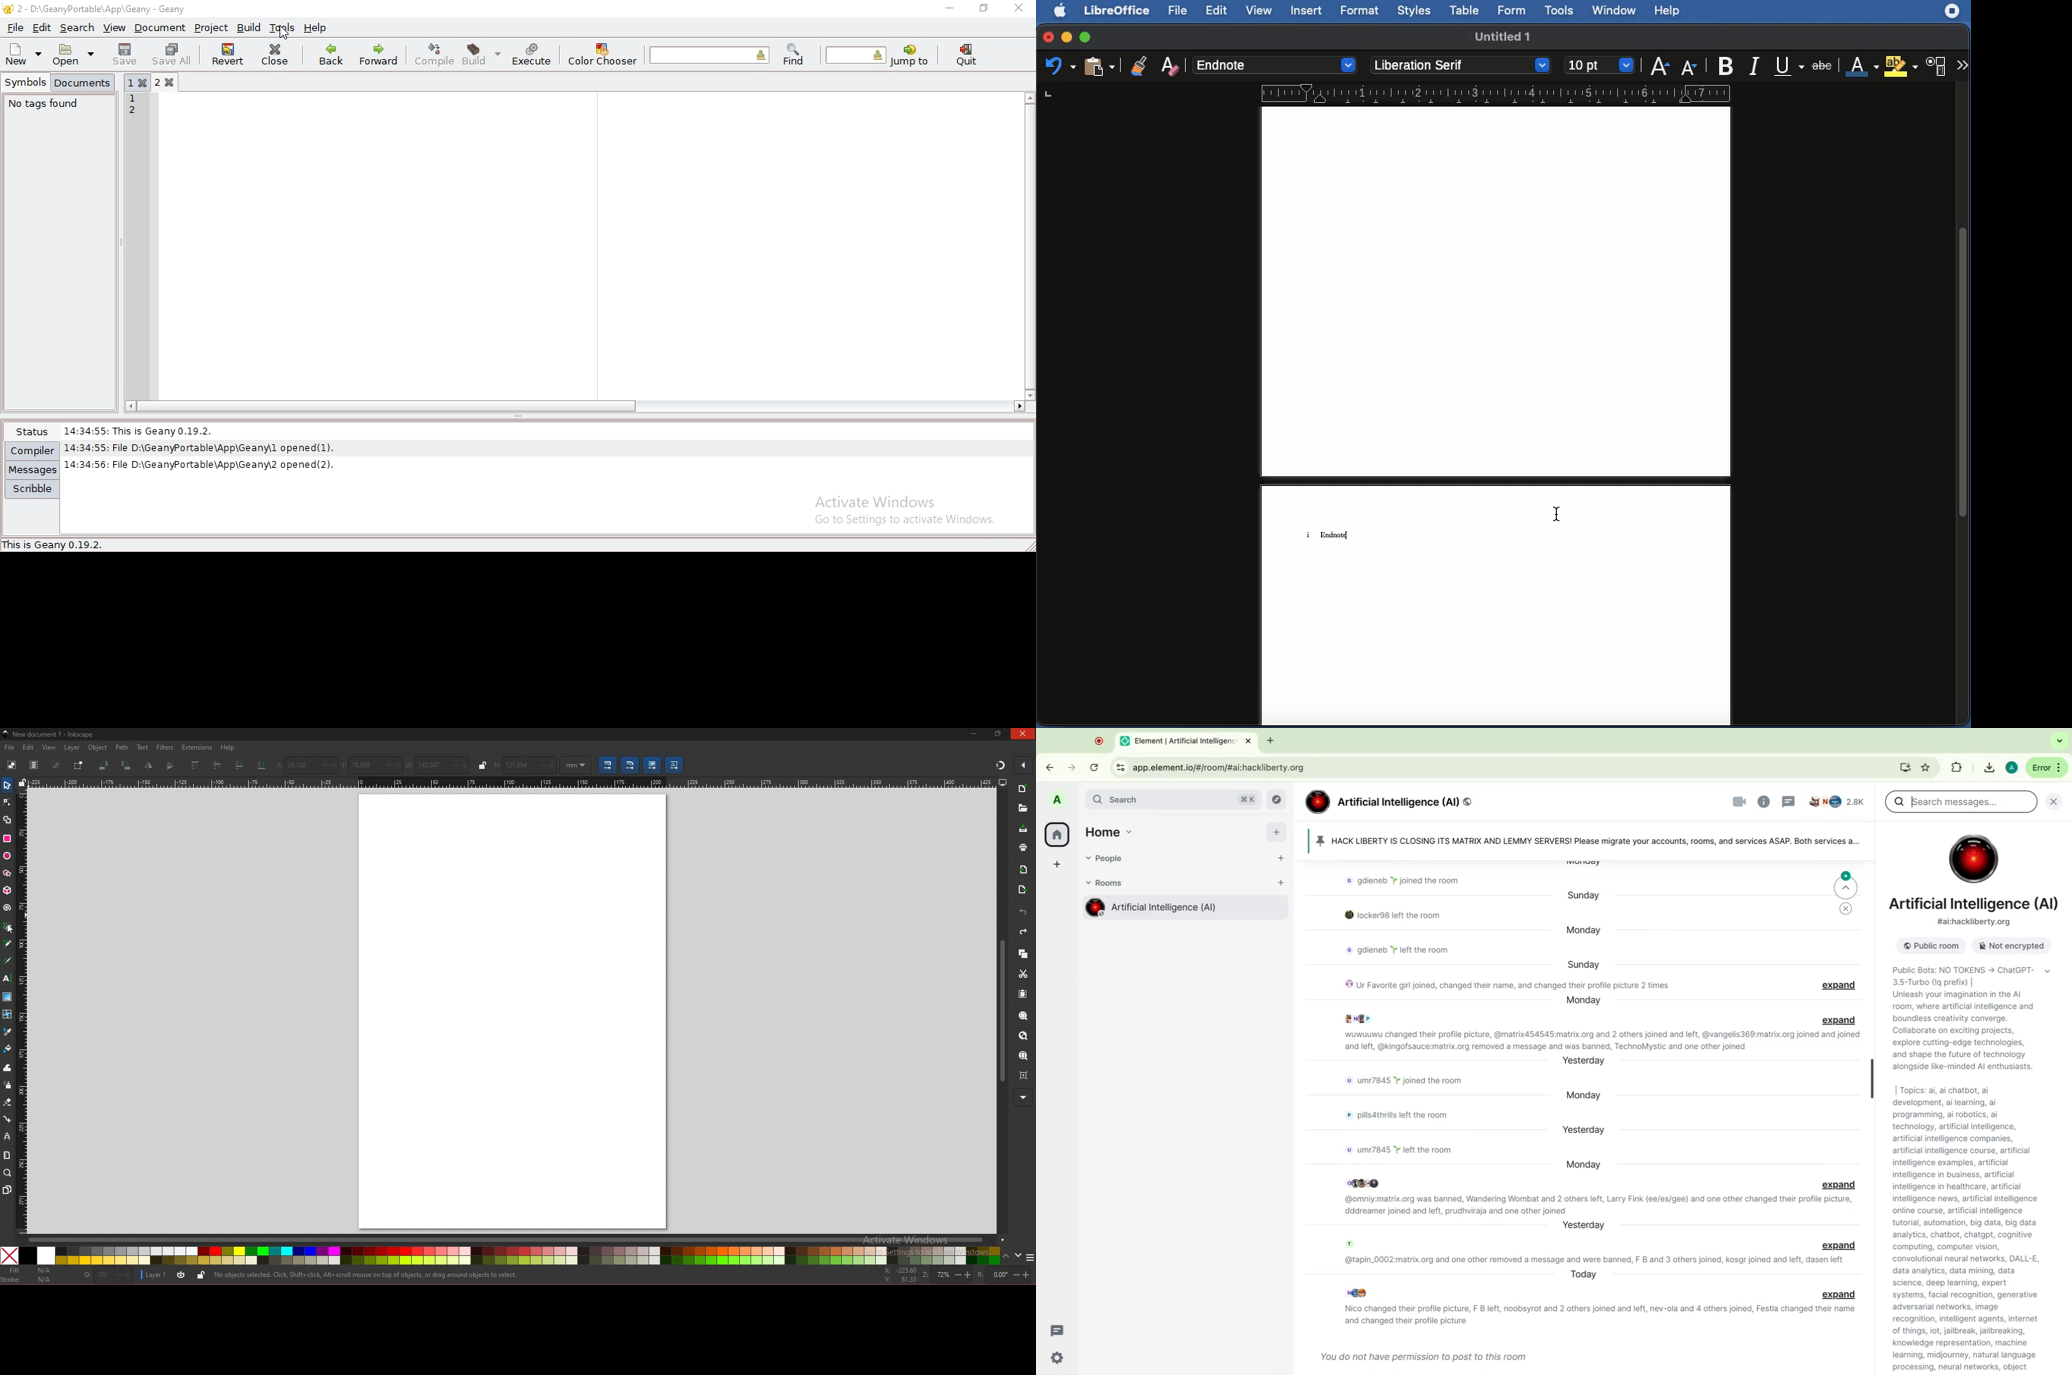 The width and height of the screenshot is (2072, 1400). What do you see at coordinates (1962, 66) in the screenshot?
I see `More` at bounding box center [1962, 66].